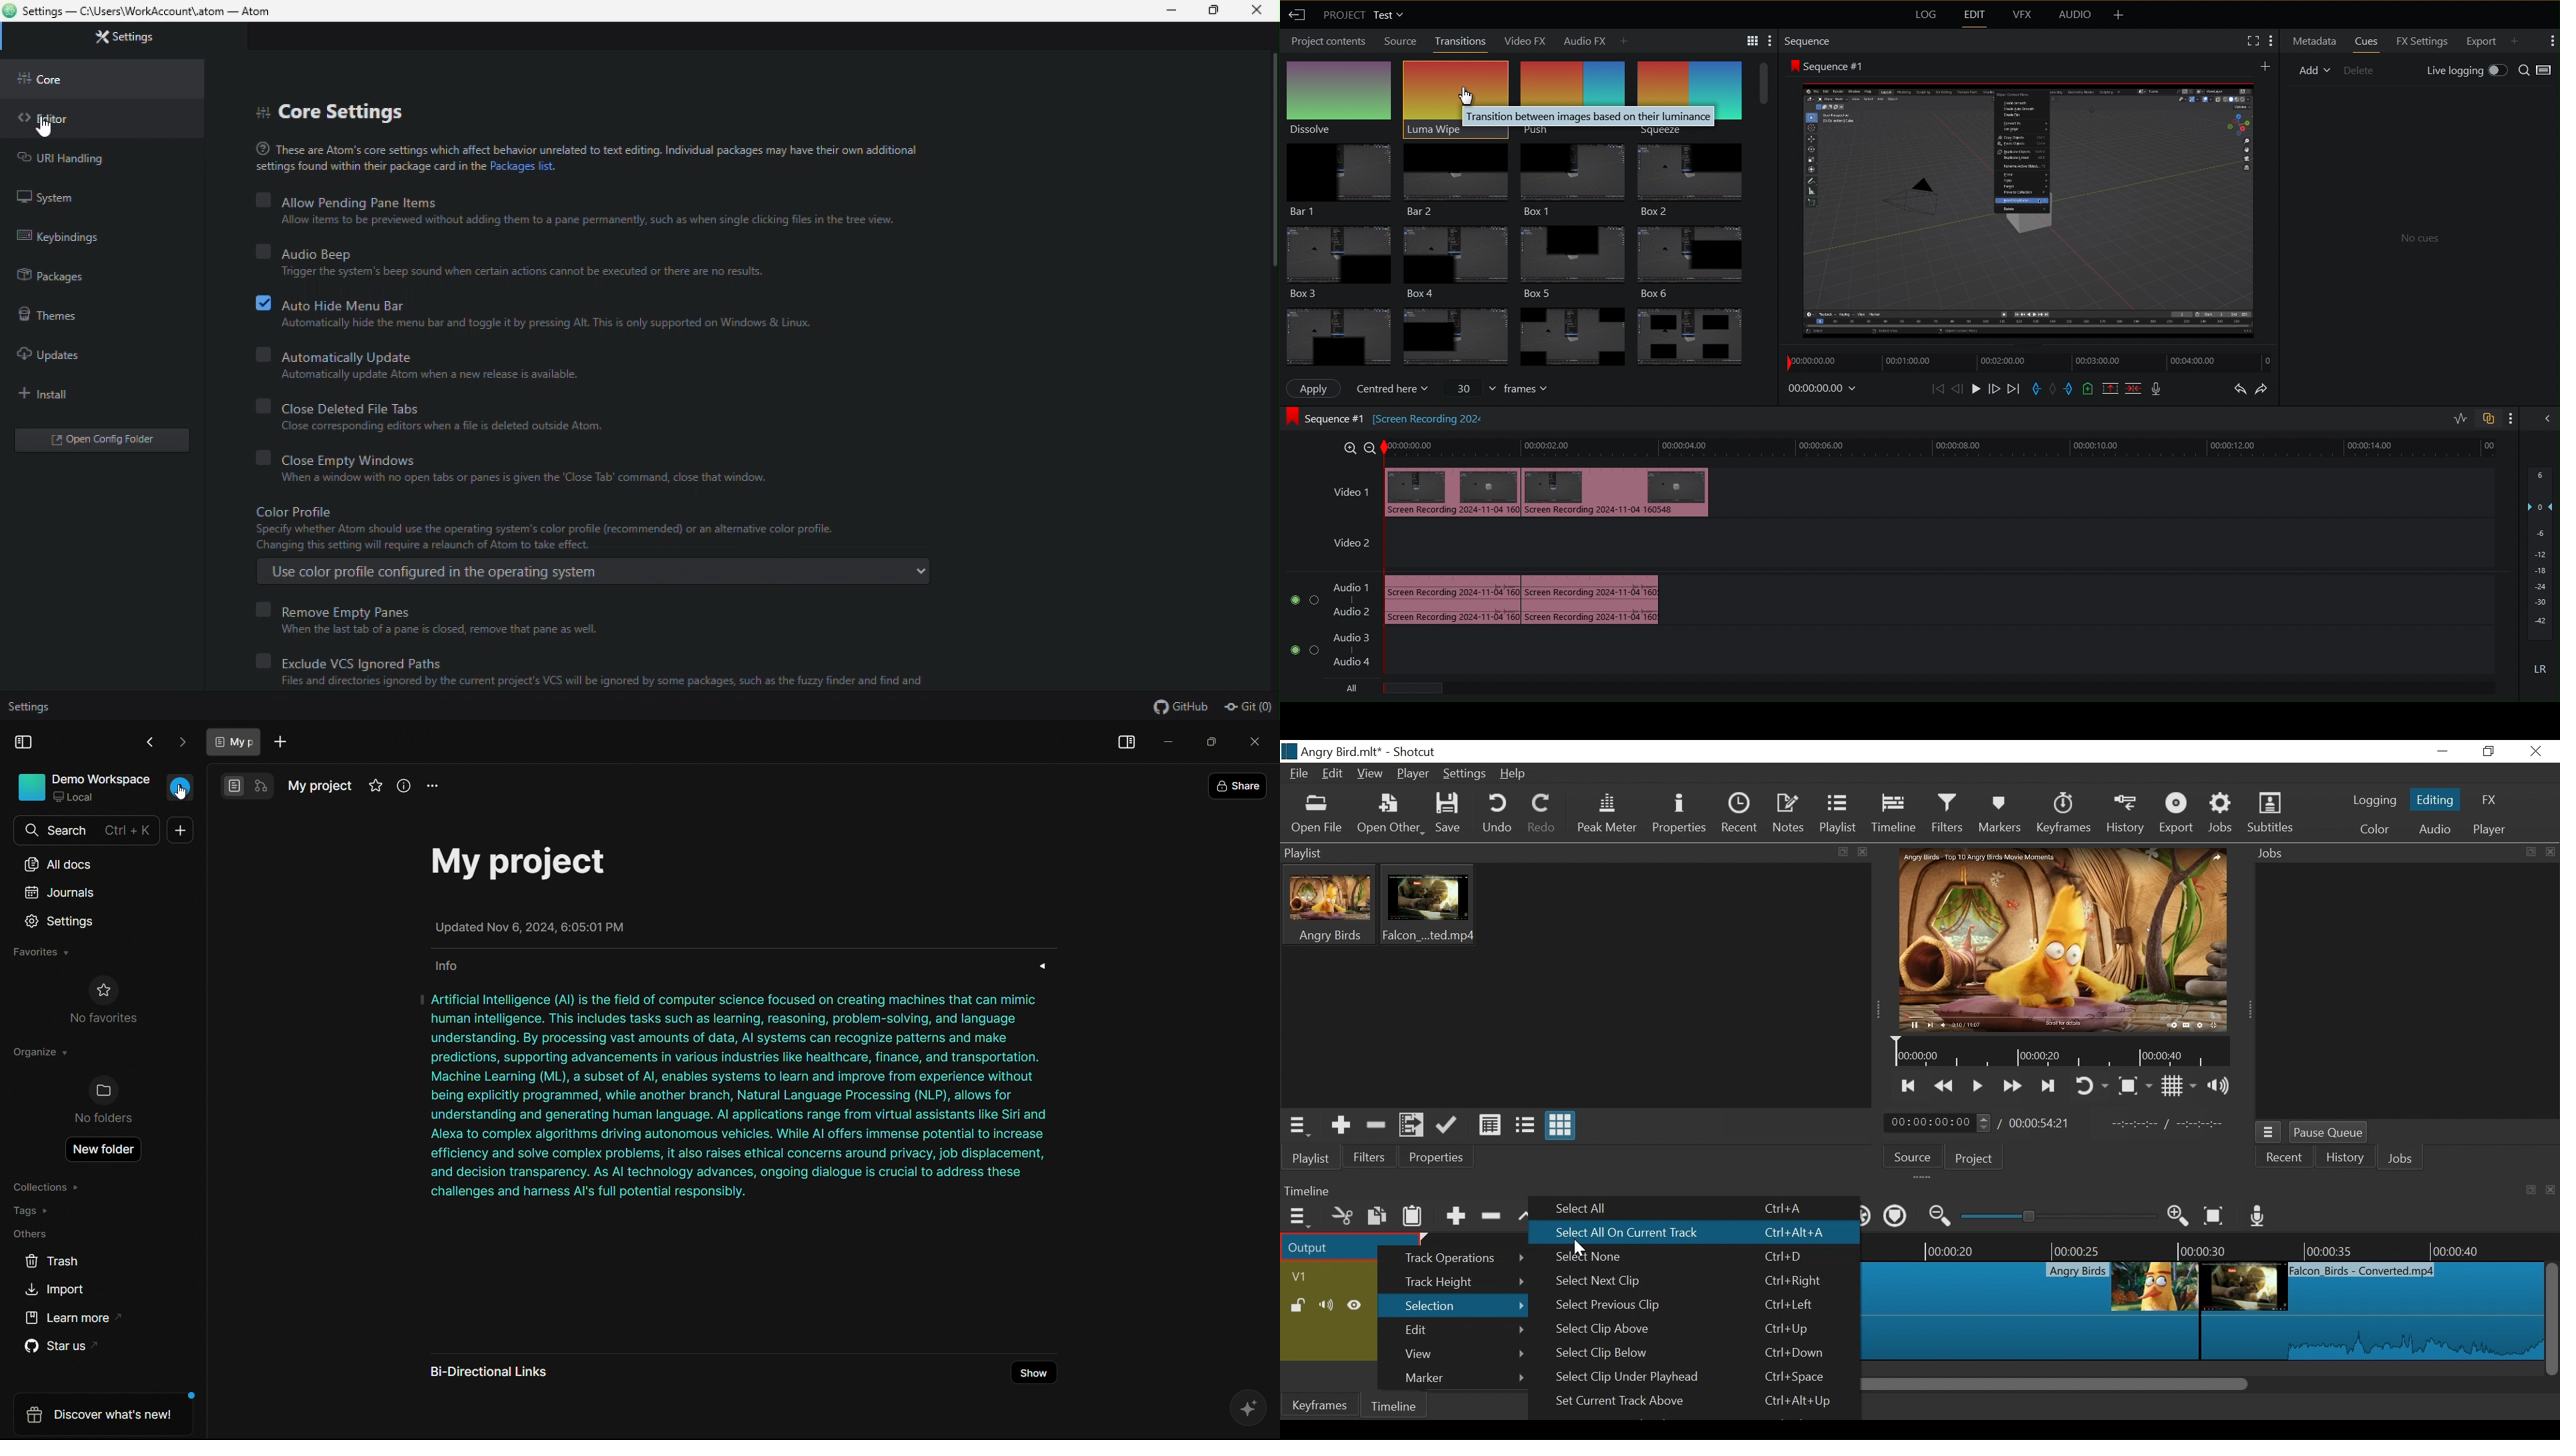 Image resolution: width=2576 pixels, height=1456 pixels. What do you see at coordinates (2510, 420) in the screenshot?
I see `More` at bounding box center [2510, 420].